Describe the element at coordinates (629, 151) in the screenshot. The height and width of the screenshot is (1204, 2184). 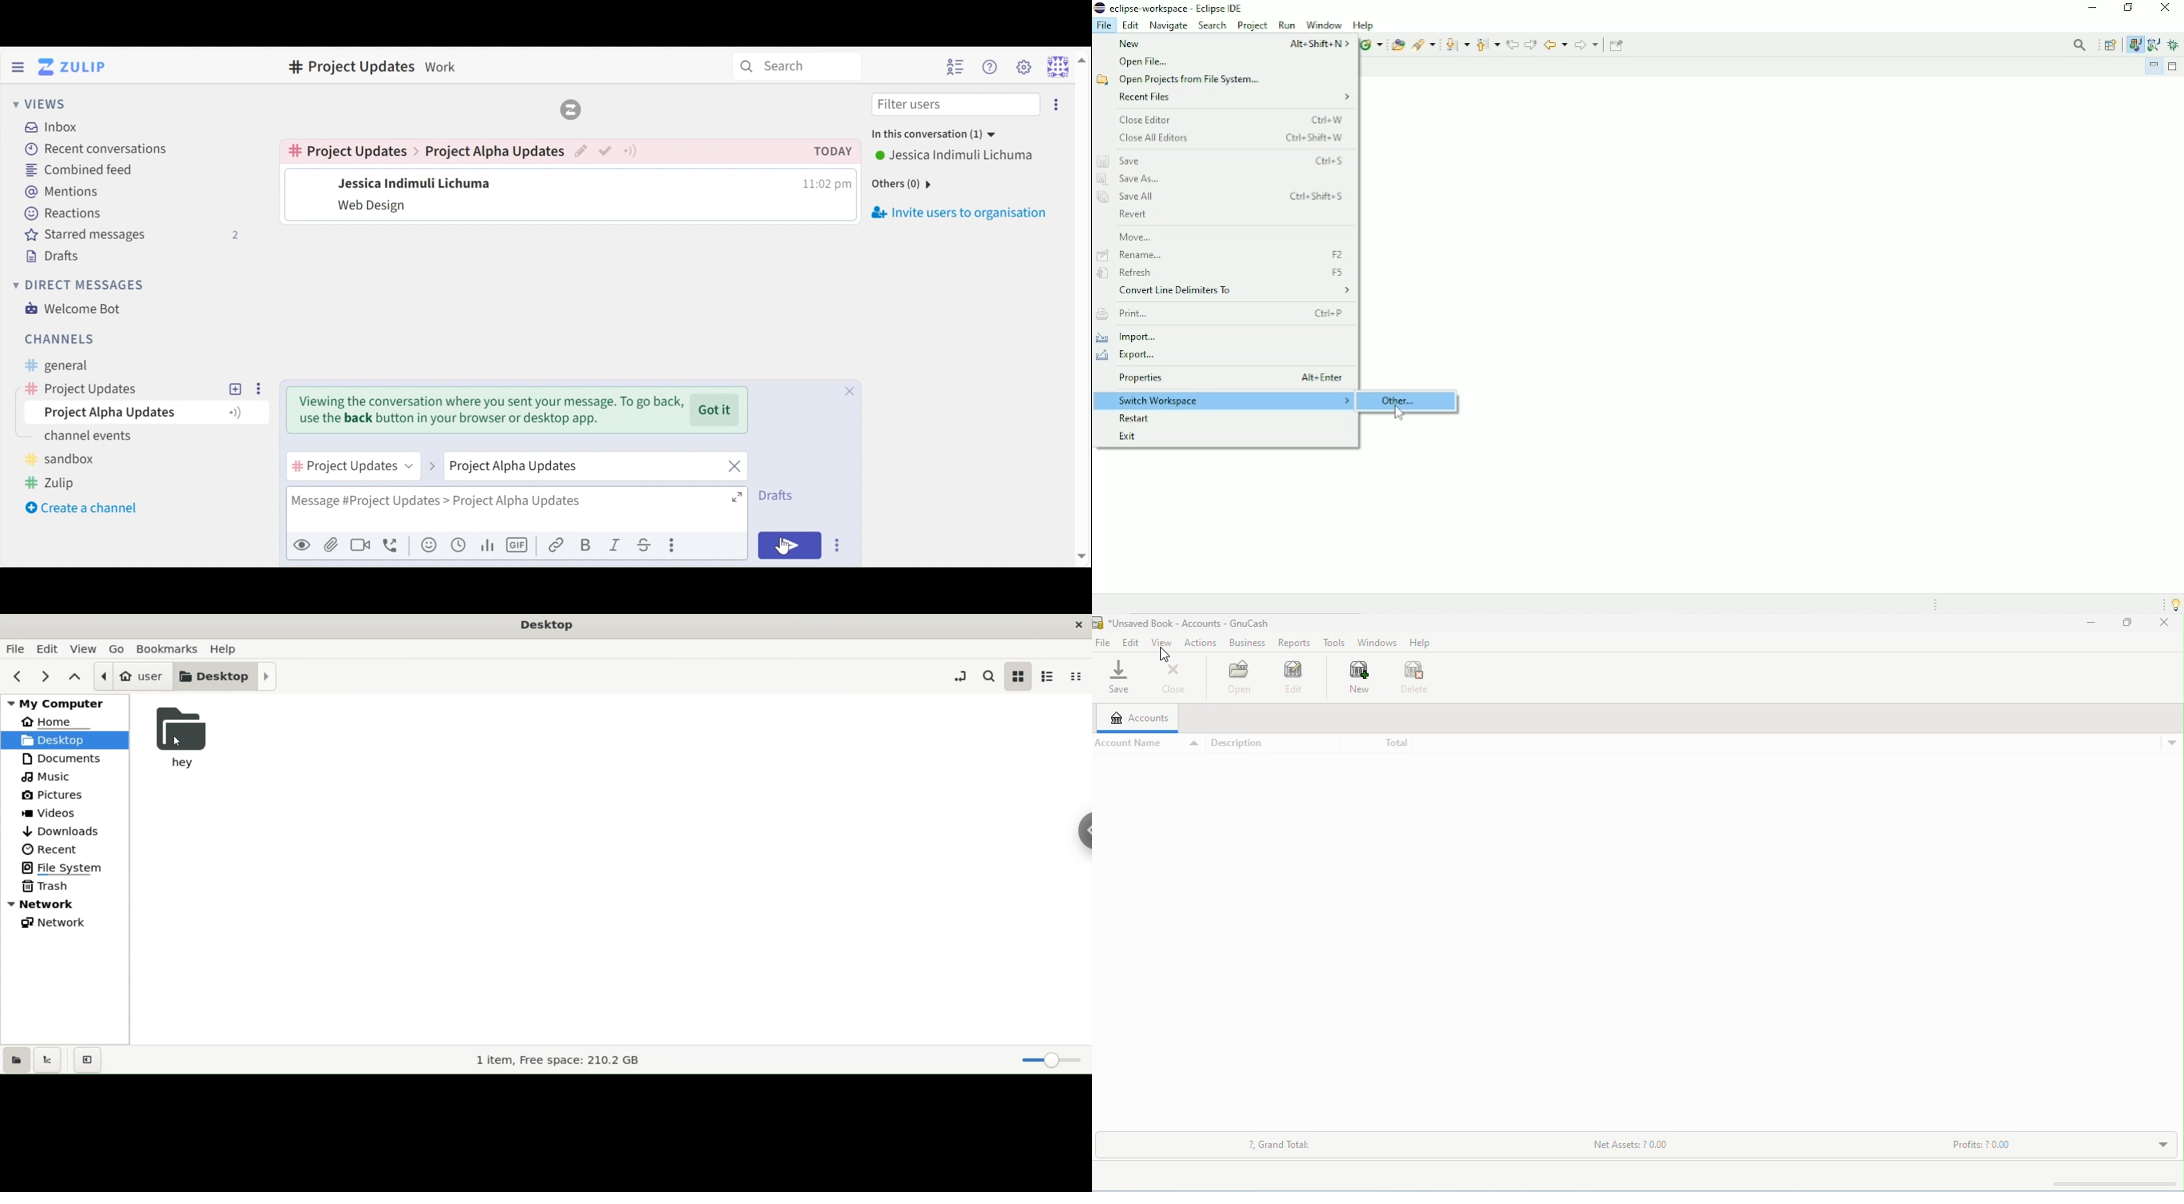
I see `Configure topic notification` at that location.